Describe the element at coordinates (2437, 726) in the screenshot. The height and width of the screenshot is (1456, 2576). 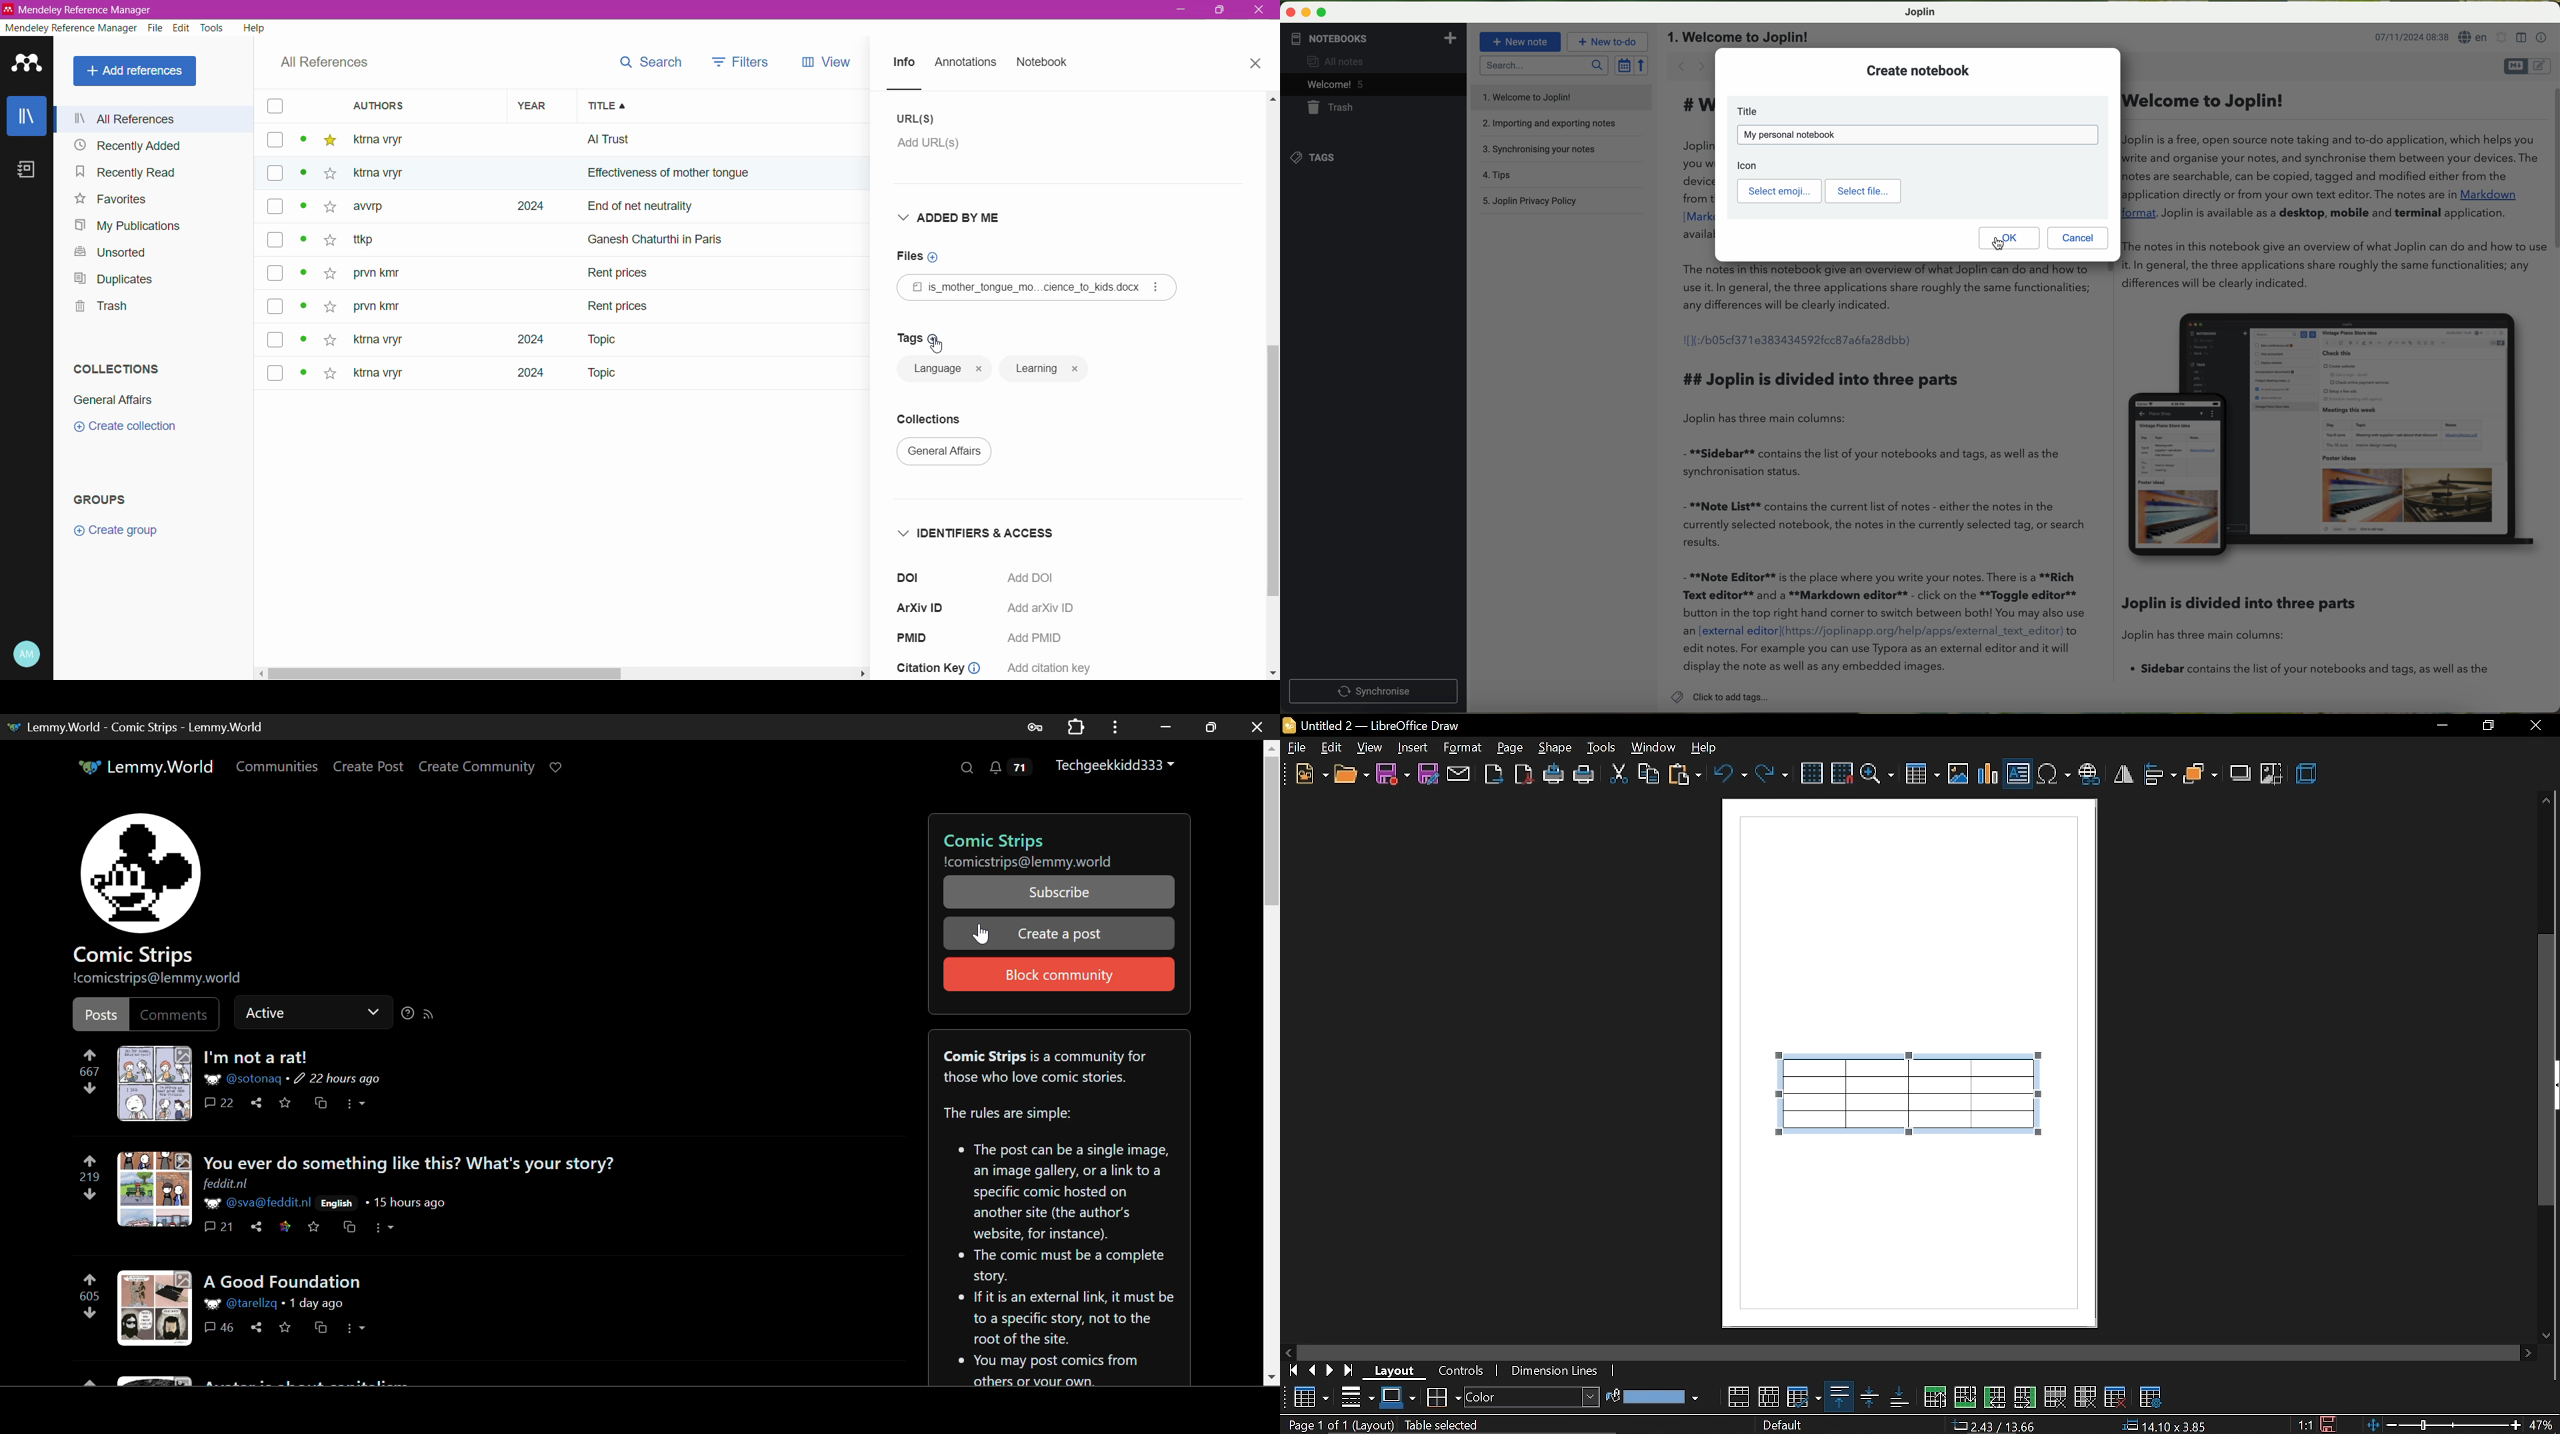
I see `Minimize` at that location.